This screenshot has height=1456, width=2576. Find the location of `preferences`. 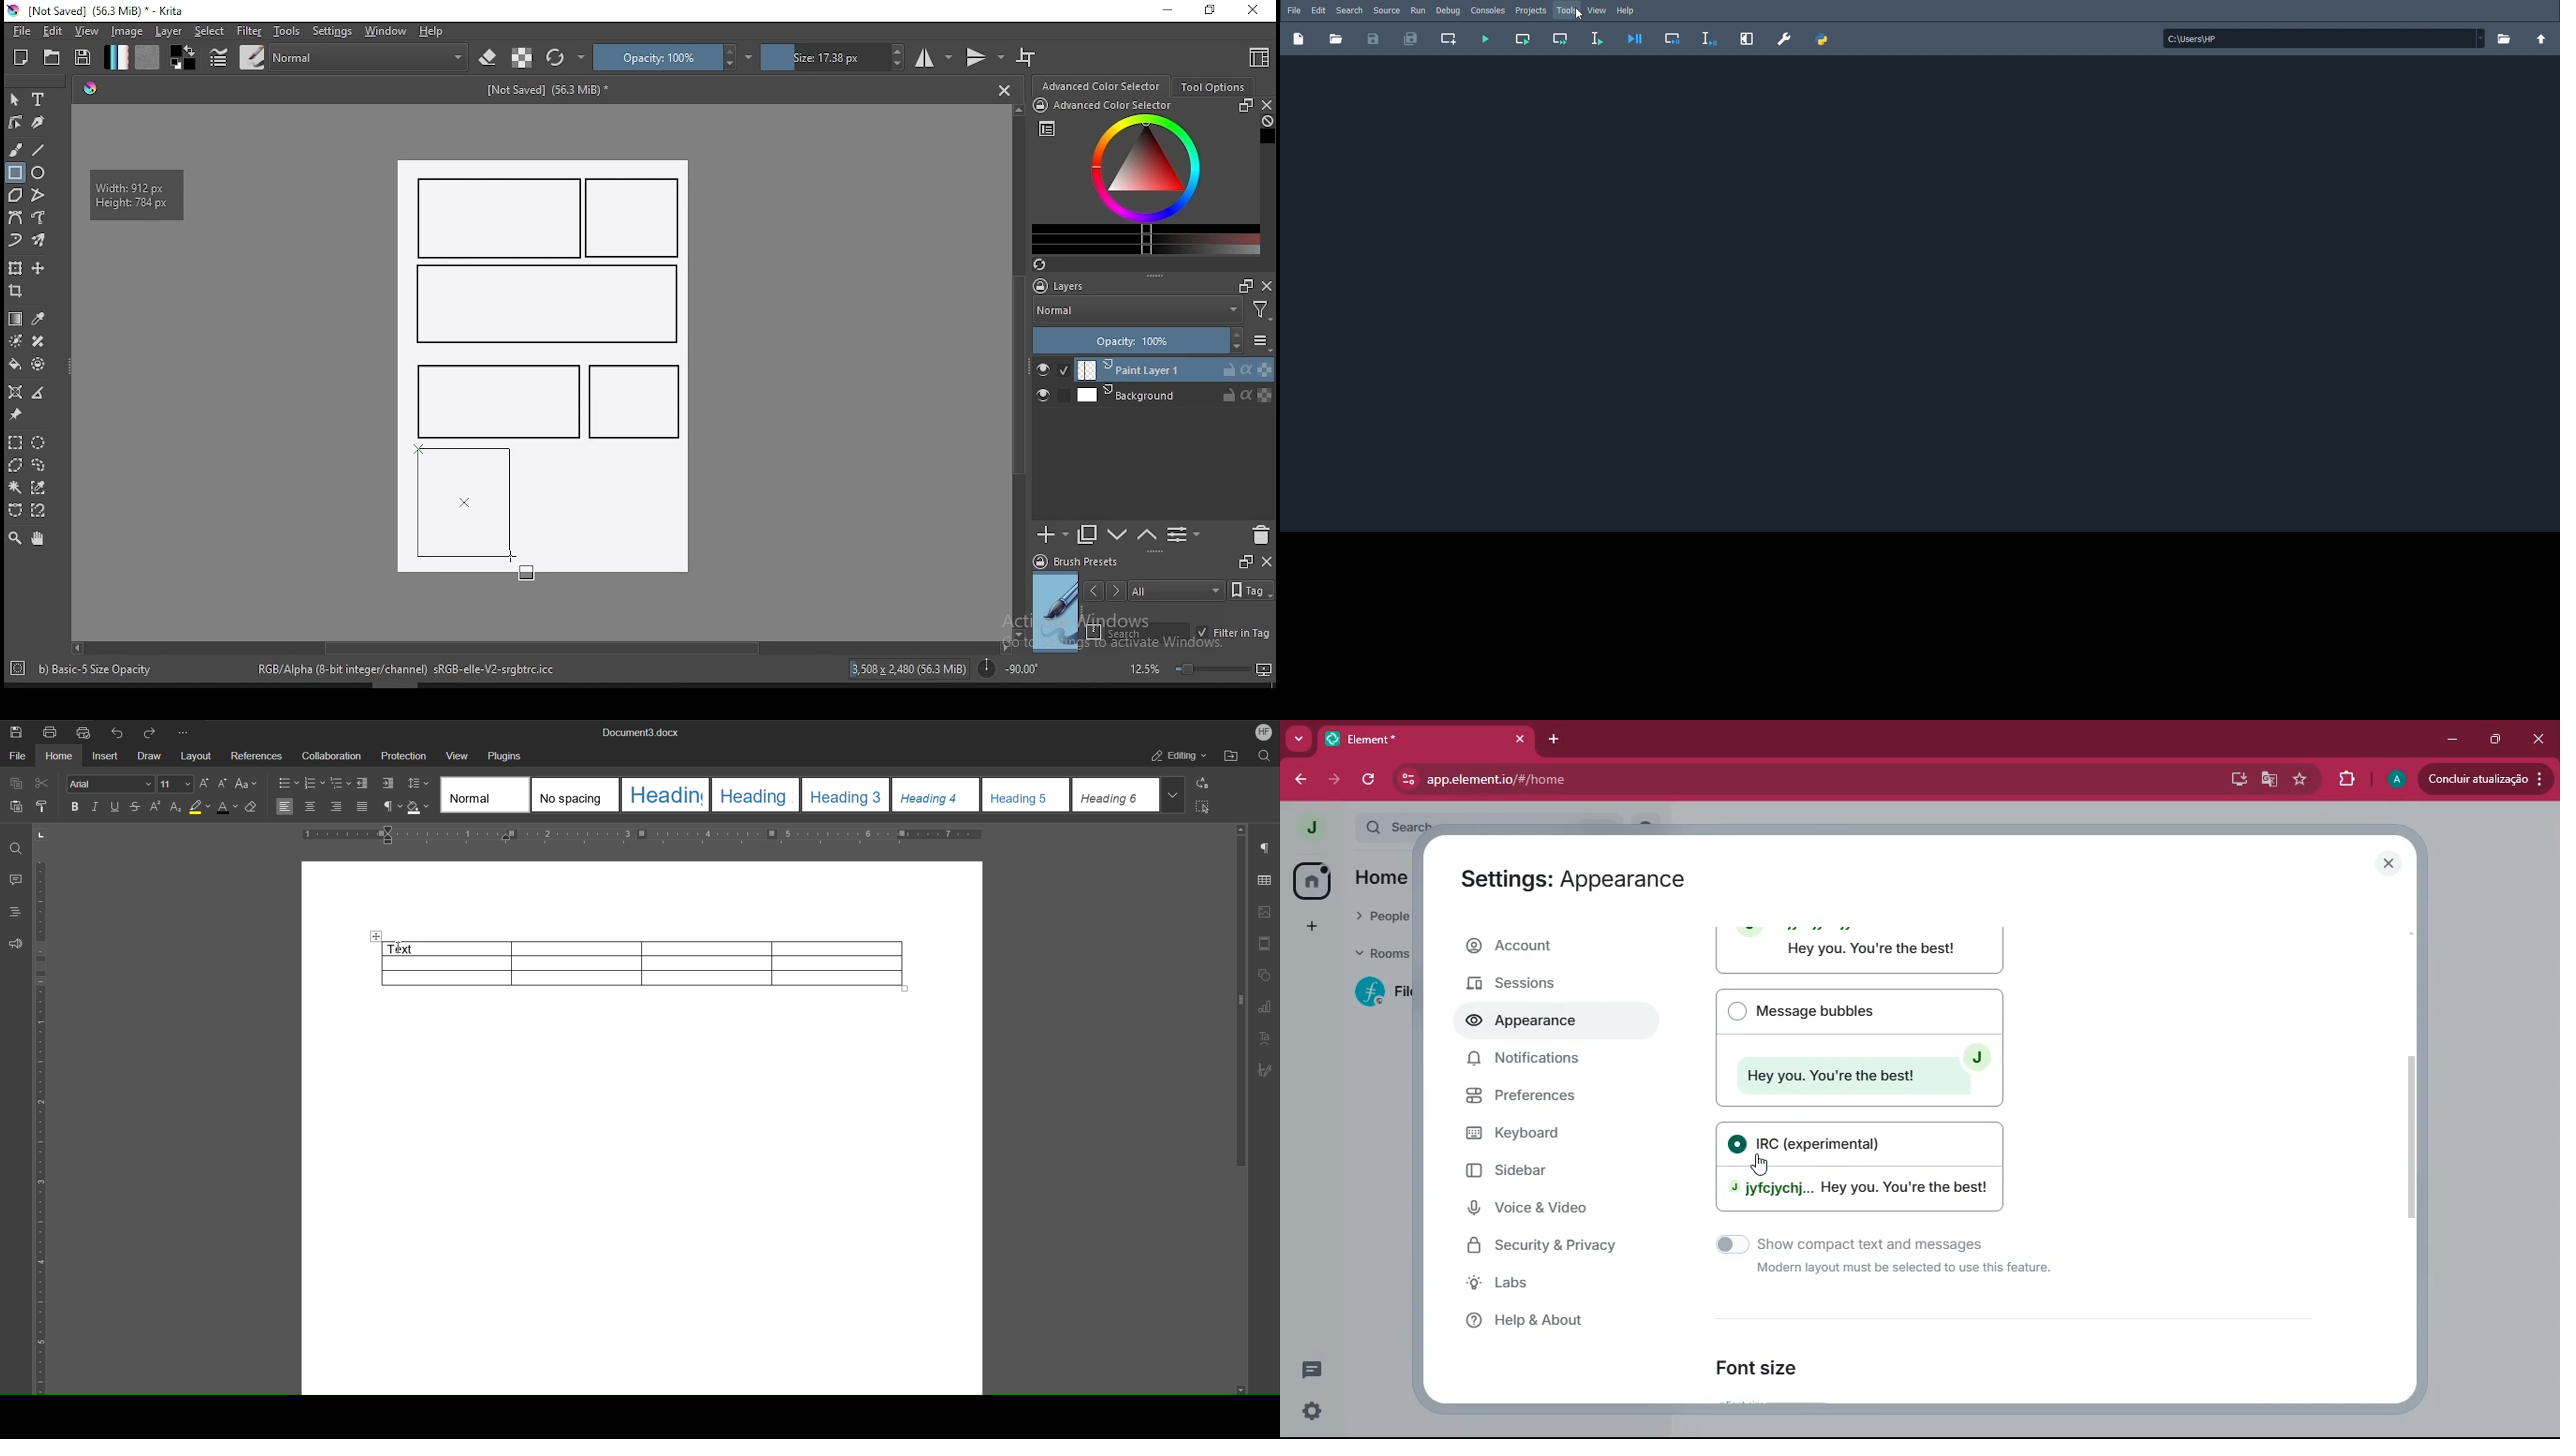

preferences is located at coordinates (1547, 1098).